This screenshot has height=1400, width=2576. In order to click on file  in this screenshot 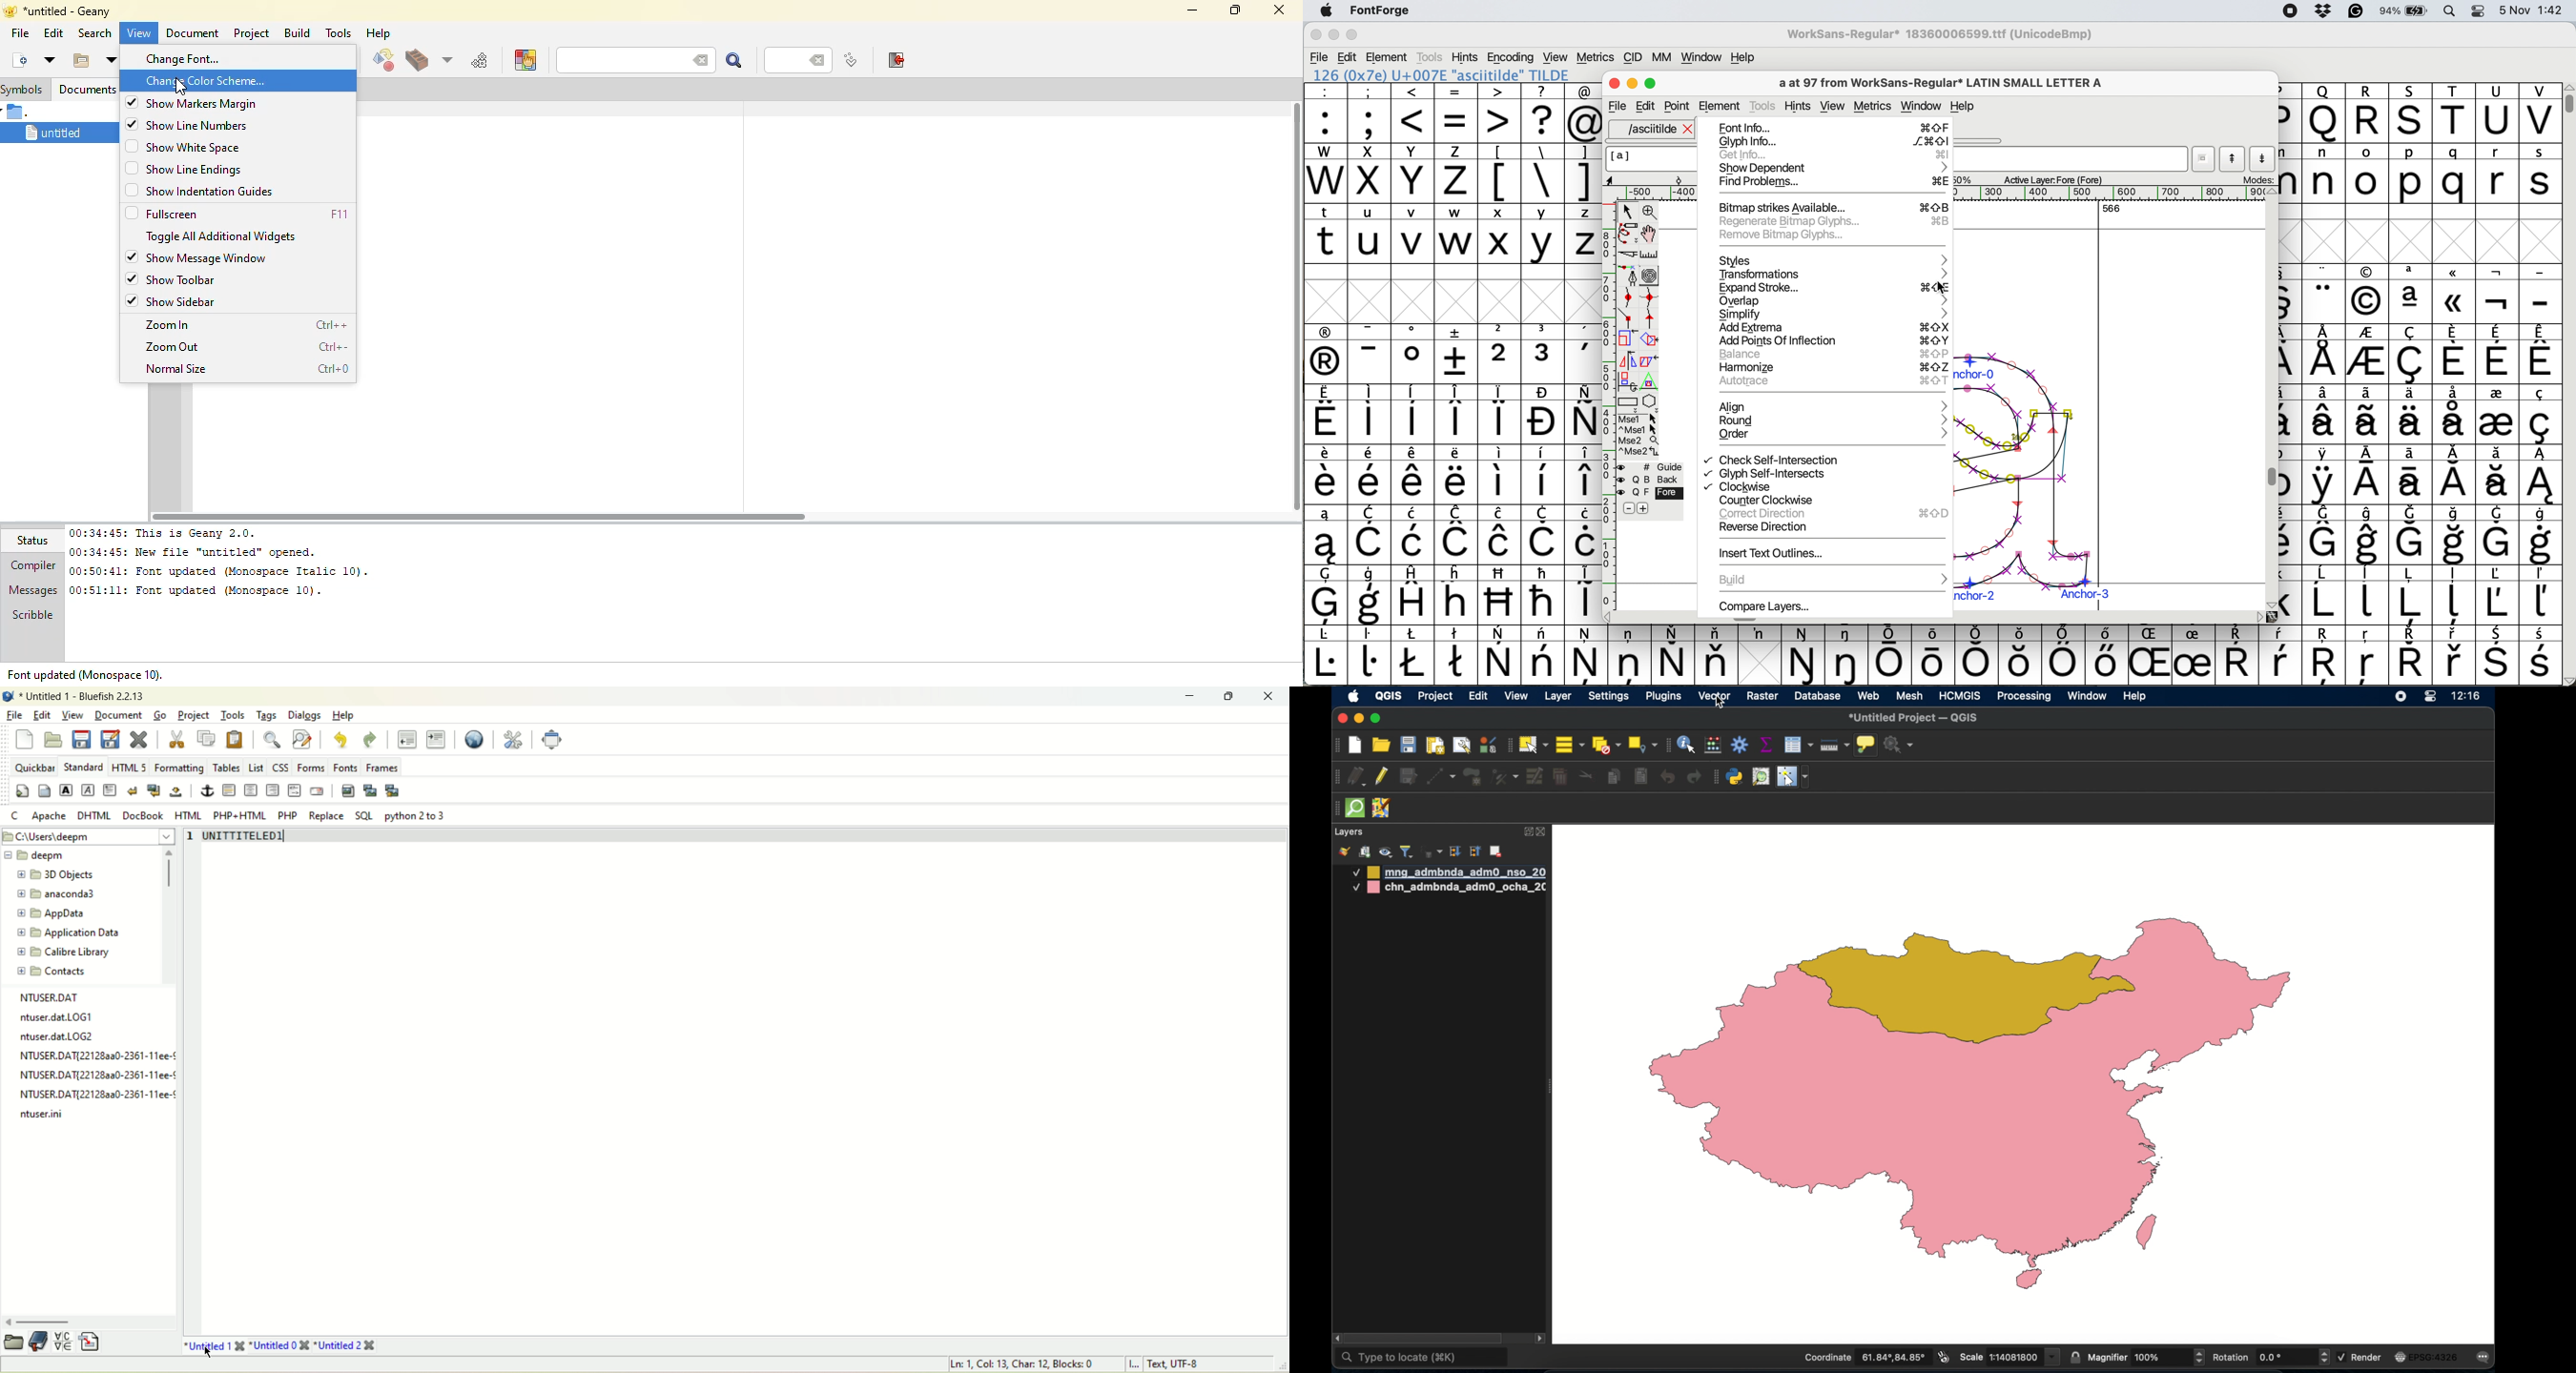, I will do `click(11, 715)`.